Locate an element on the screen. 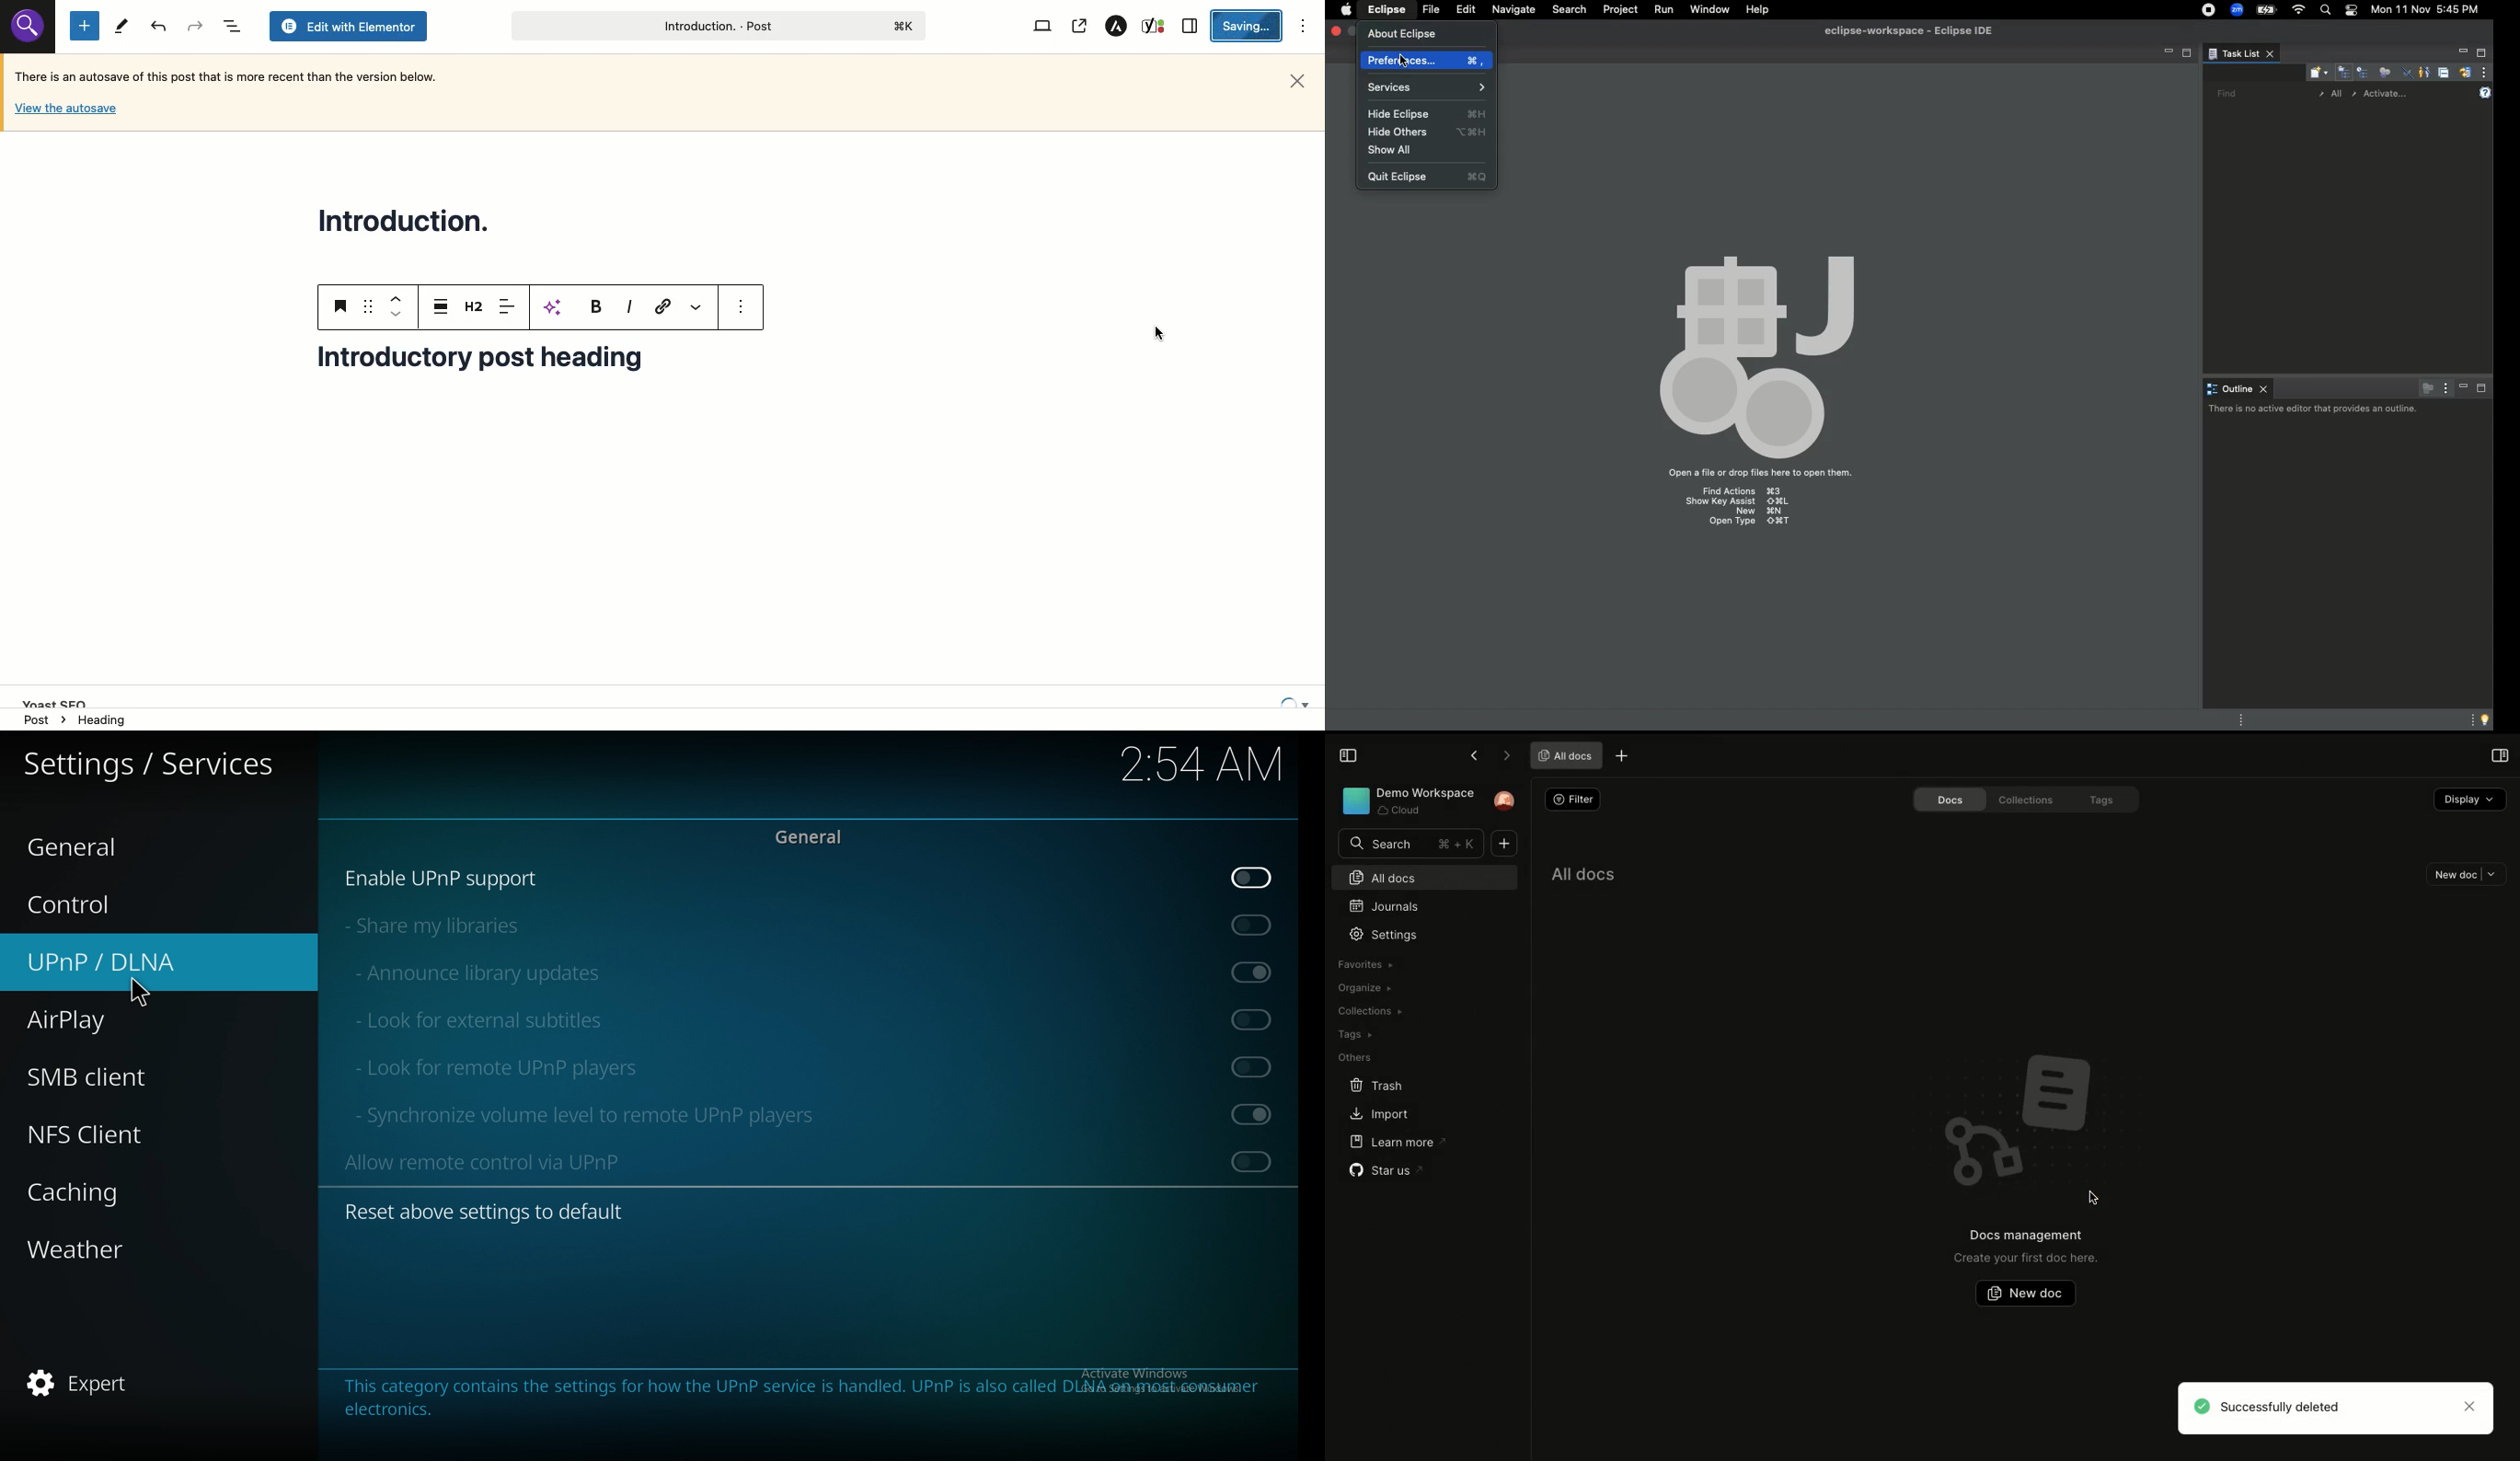 The height and width of the screenshot is (1484, 2520). eclipse-workspace-Eclipse IDE is located at coordinates (1906, 32).